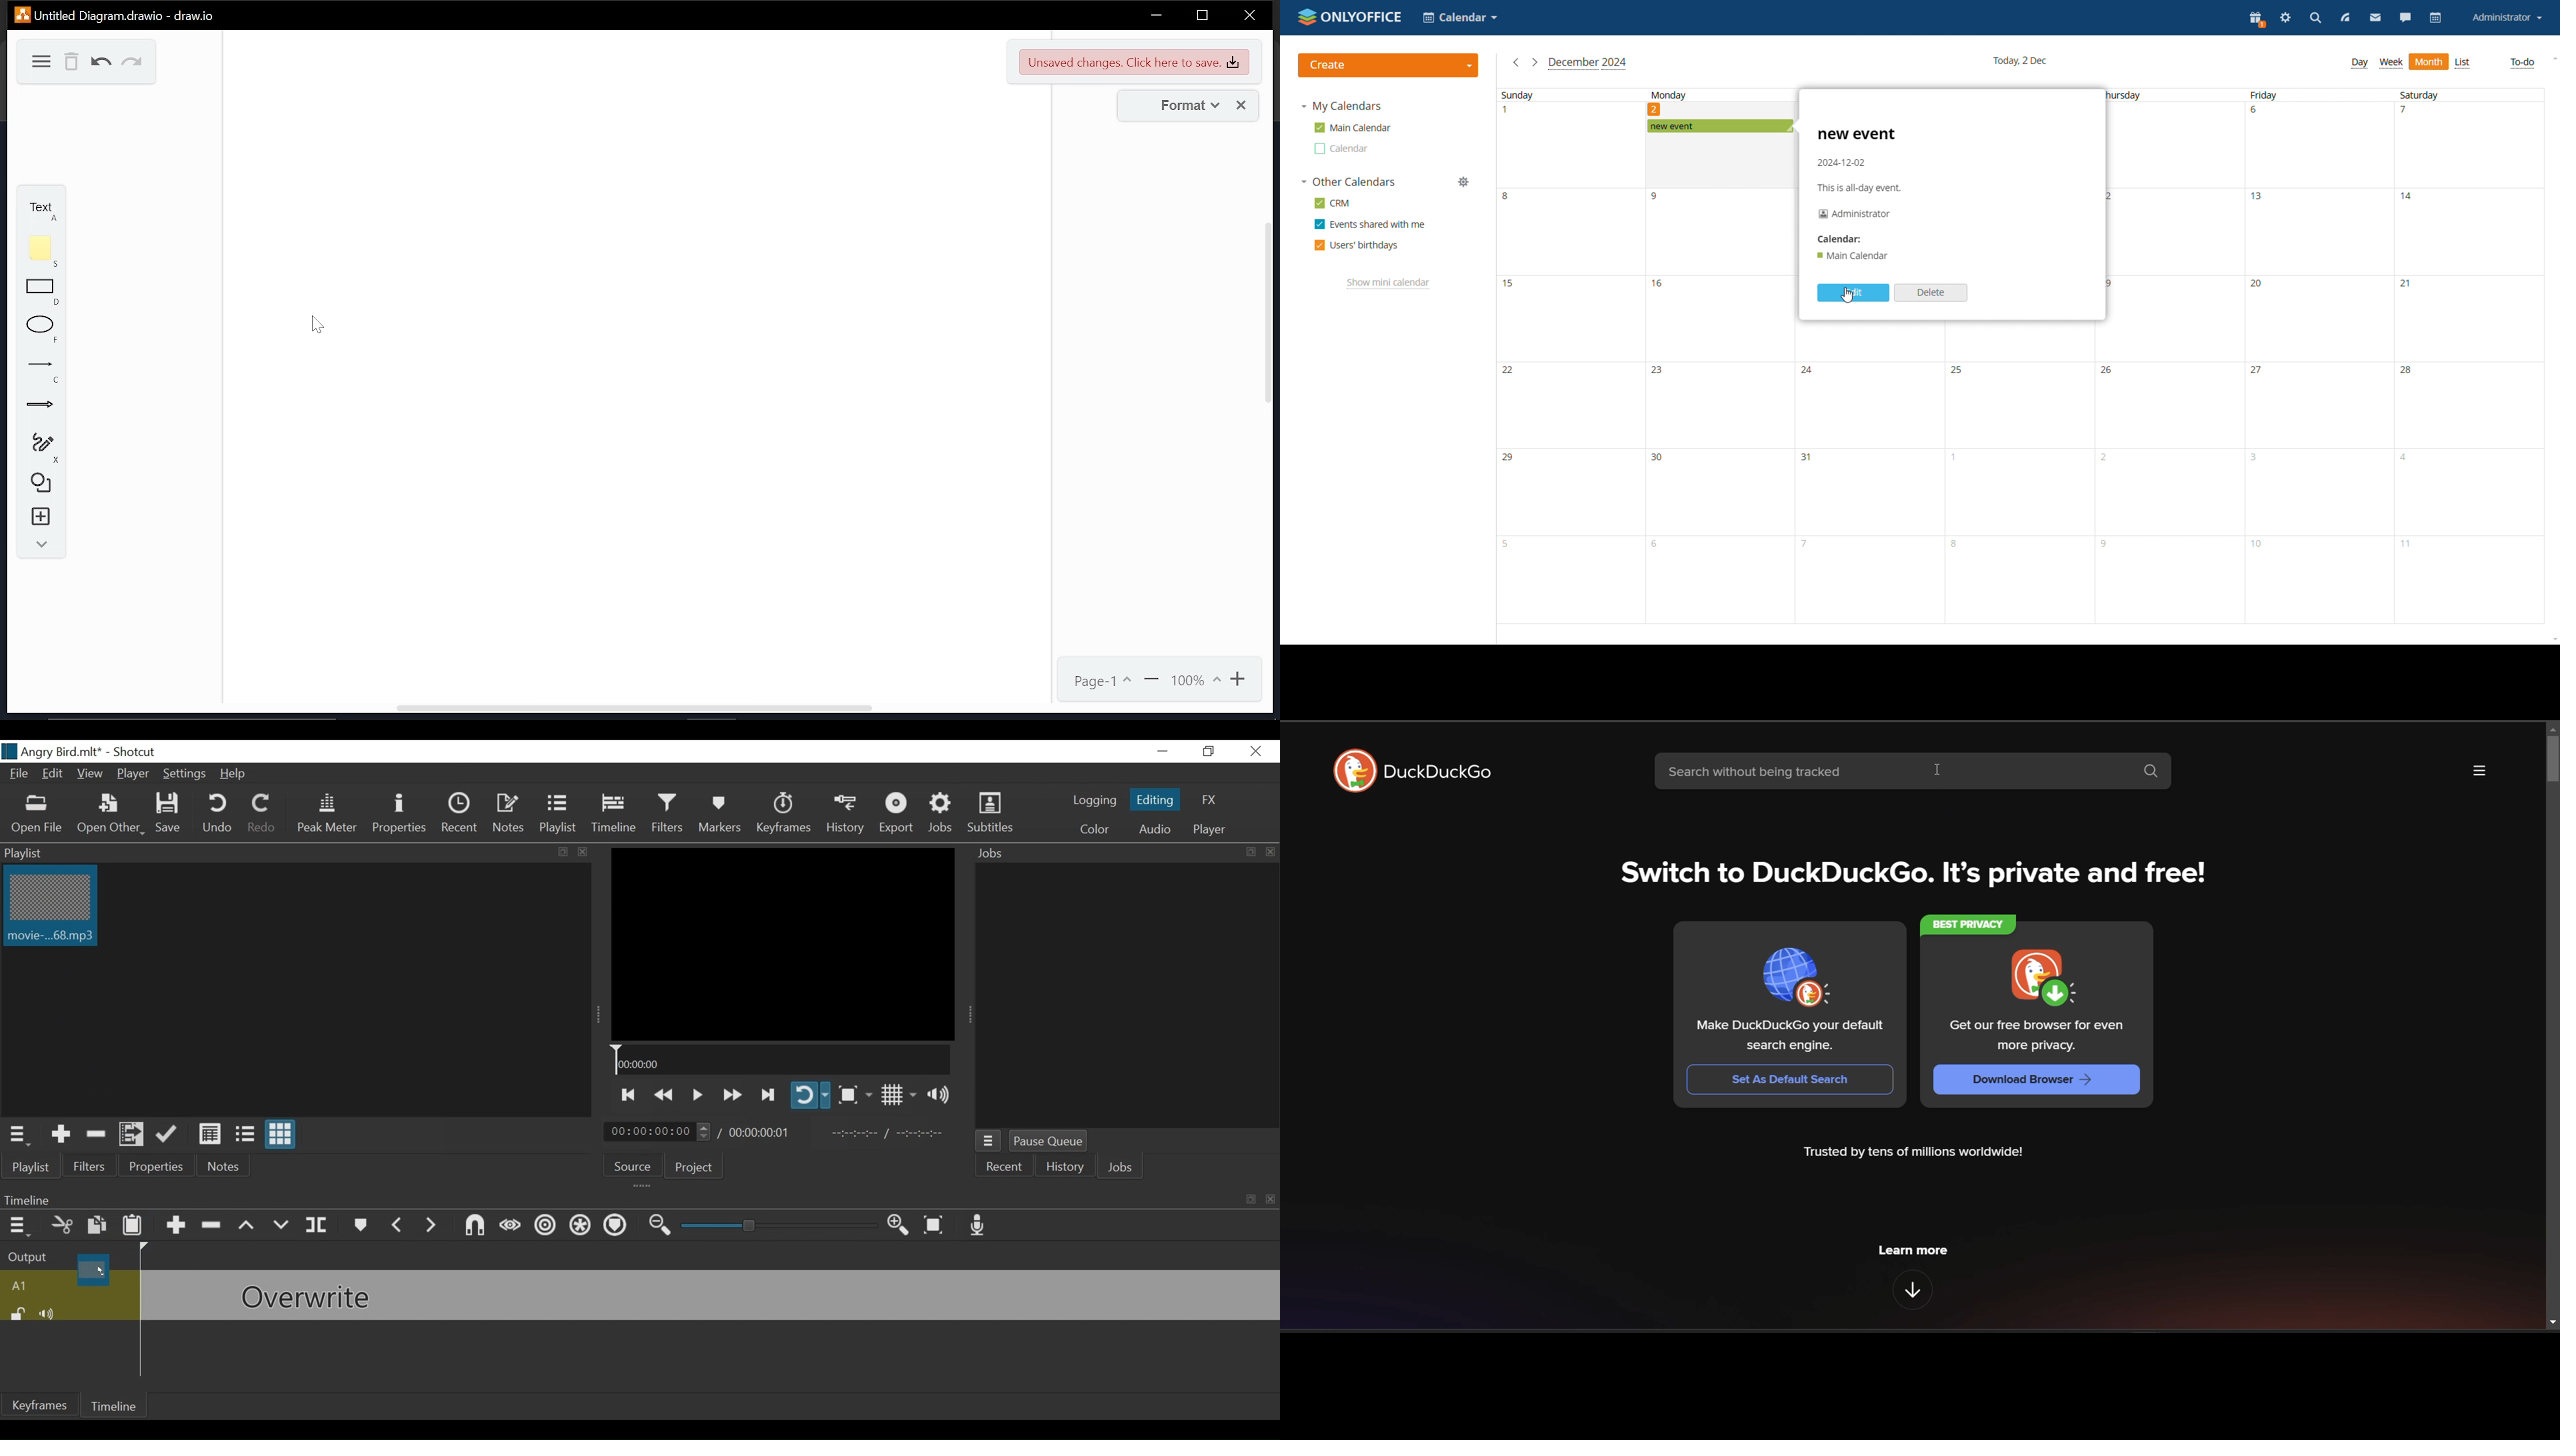  I want to click on Total Duration, so click(763, 1131).